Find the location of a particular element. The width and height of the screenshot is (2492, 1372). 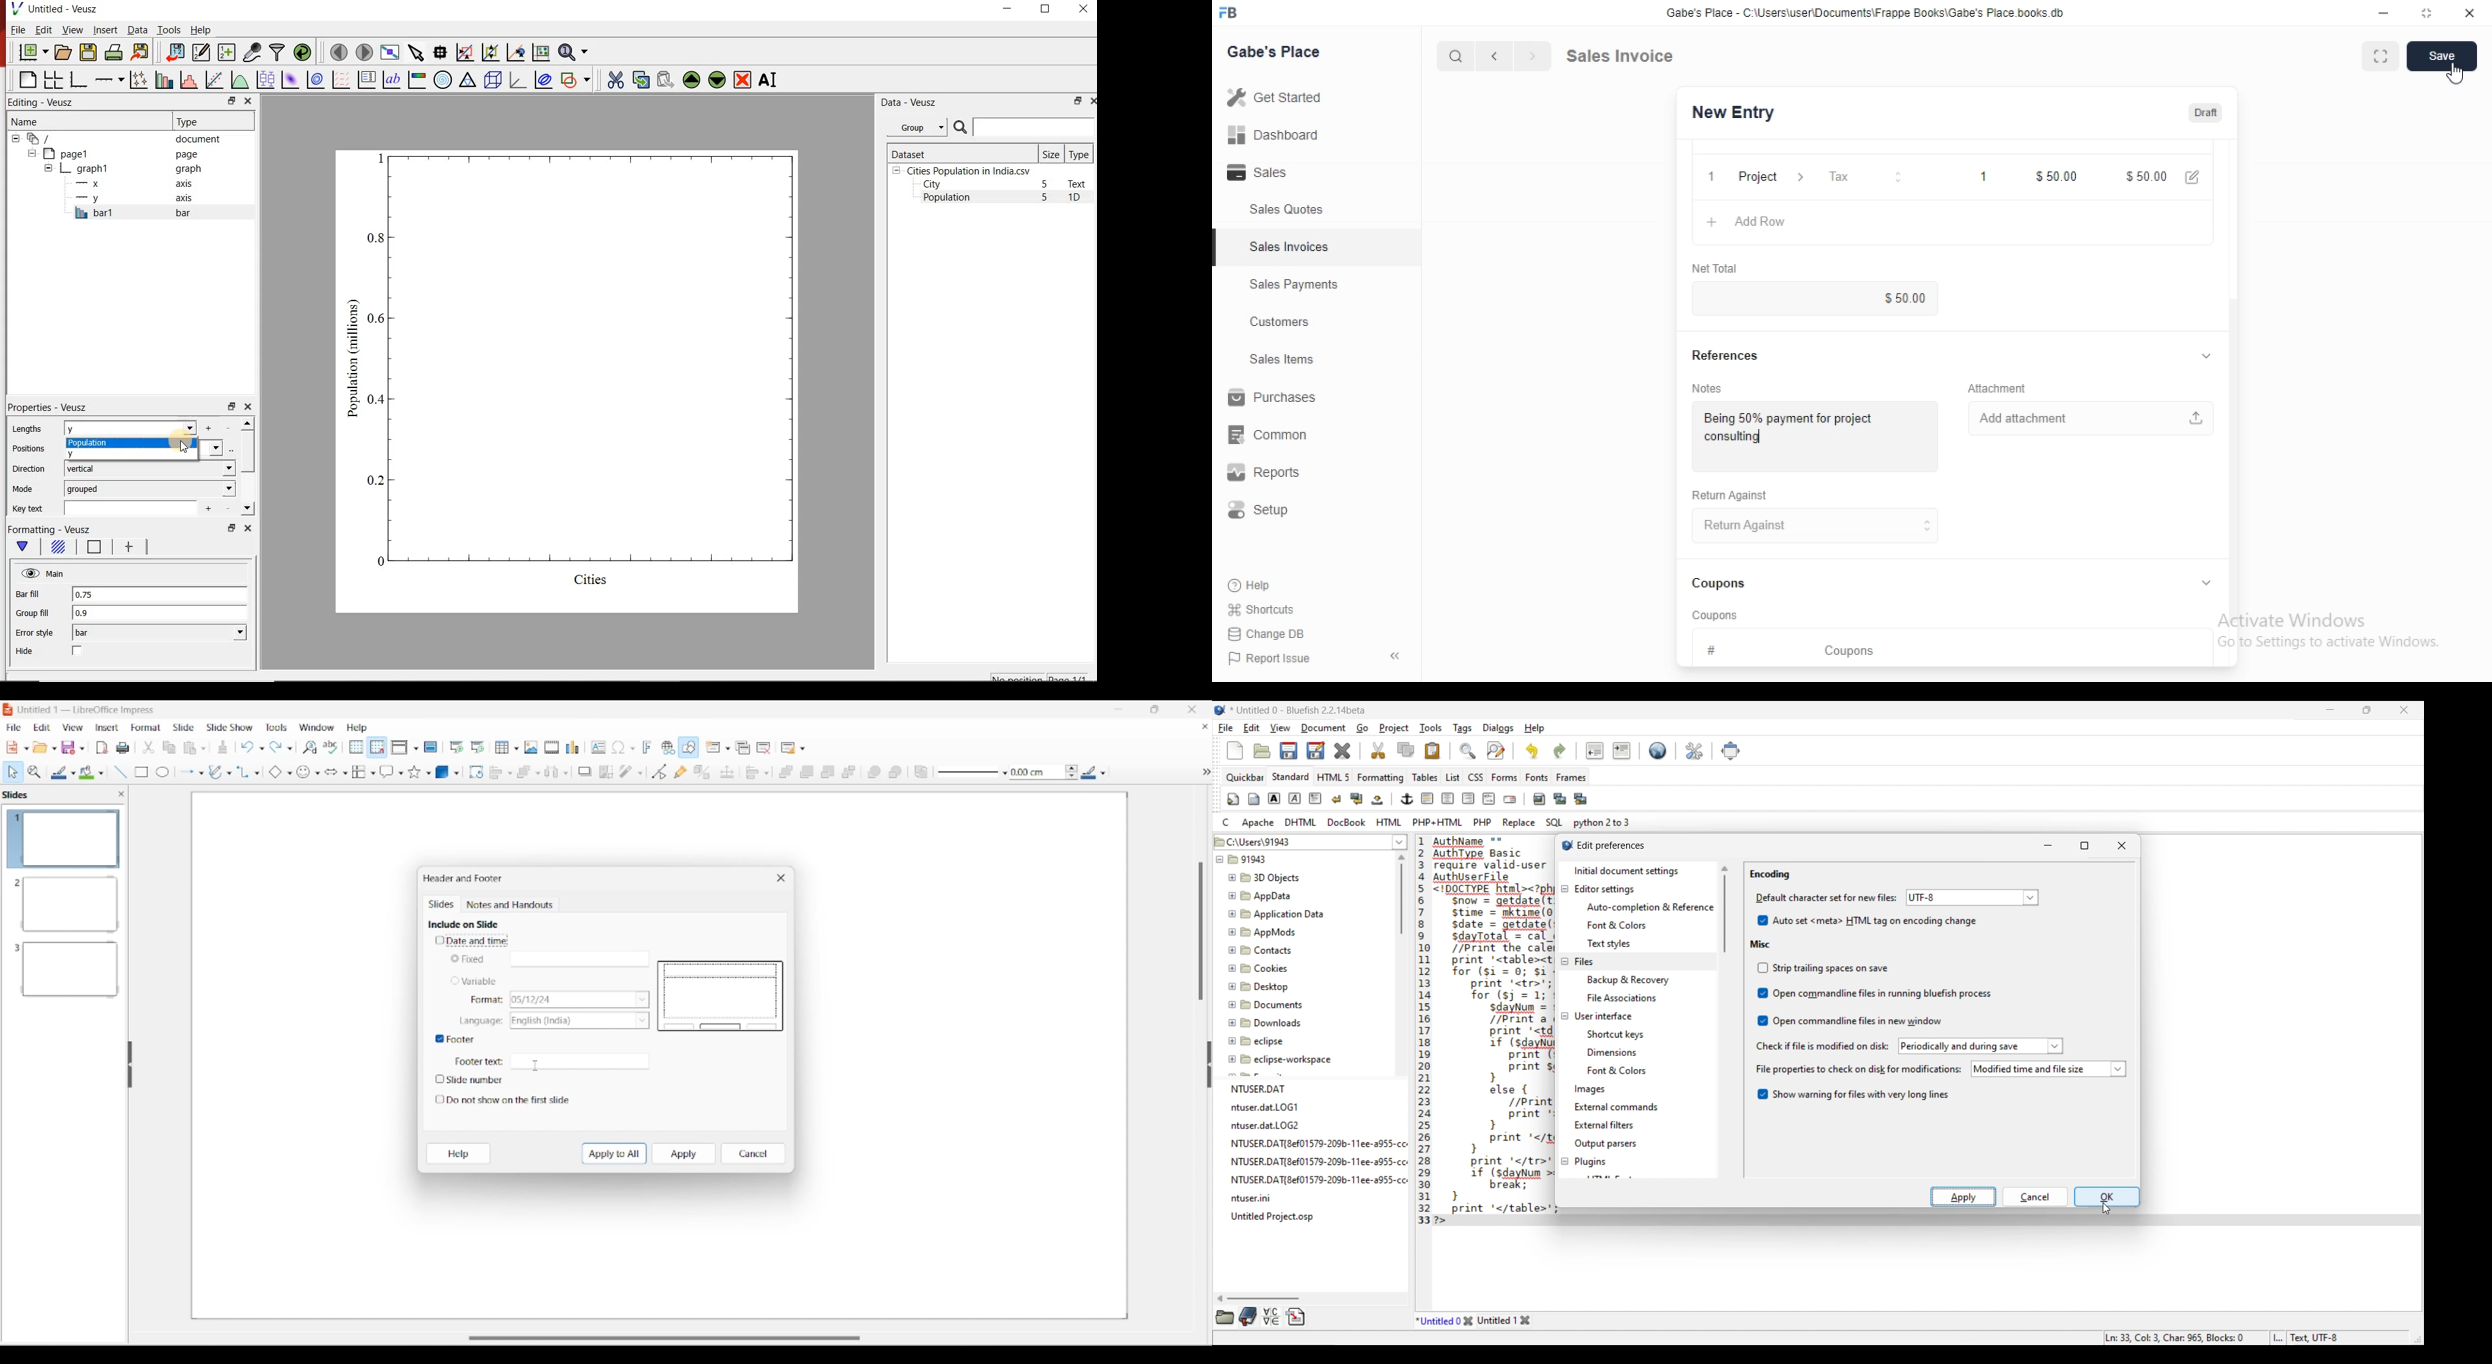

New Entry is located at coordinates (1740, 112).